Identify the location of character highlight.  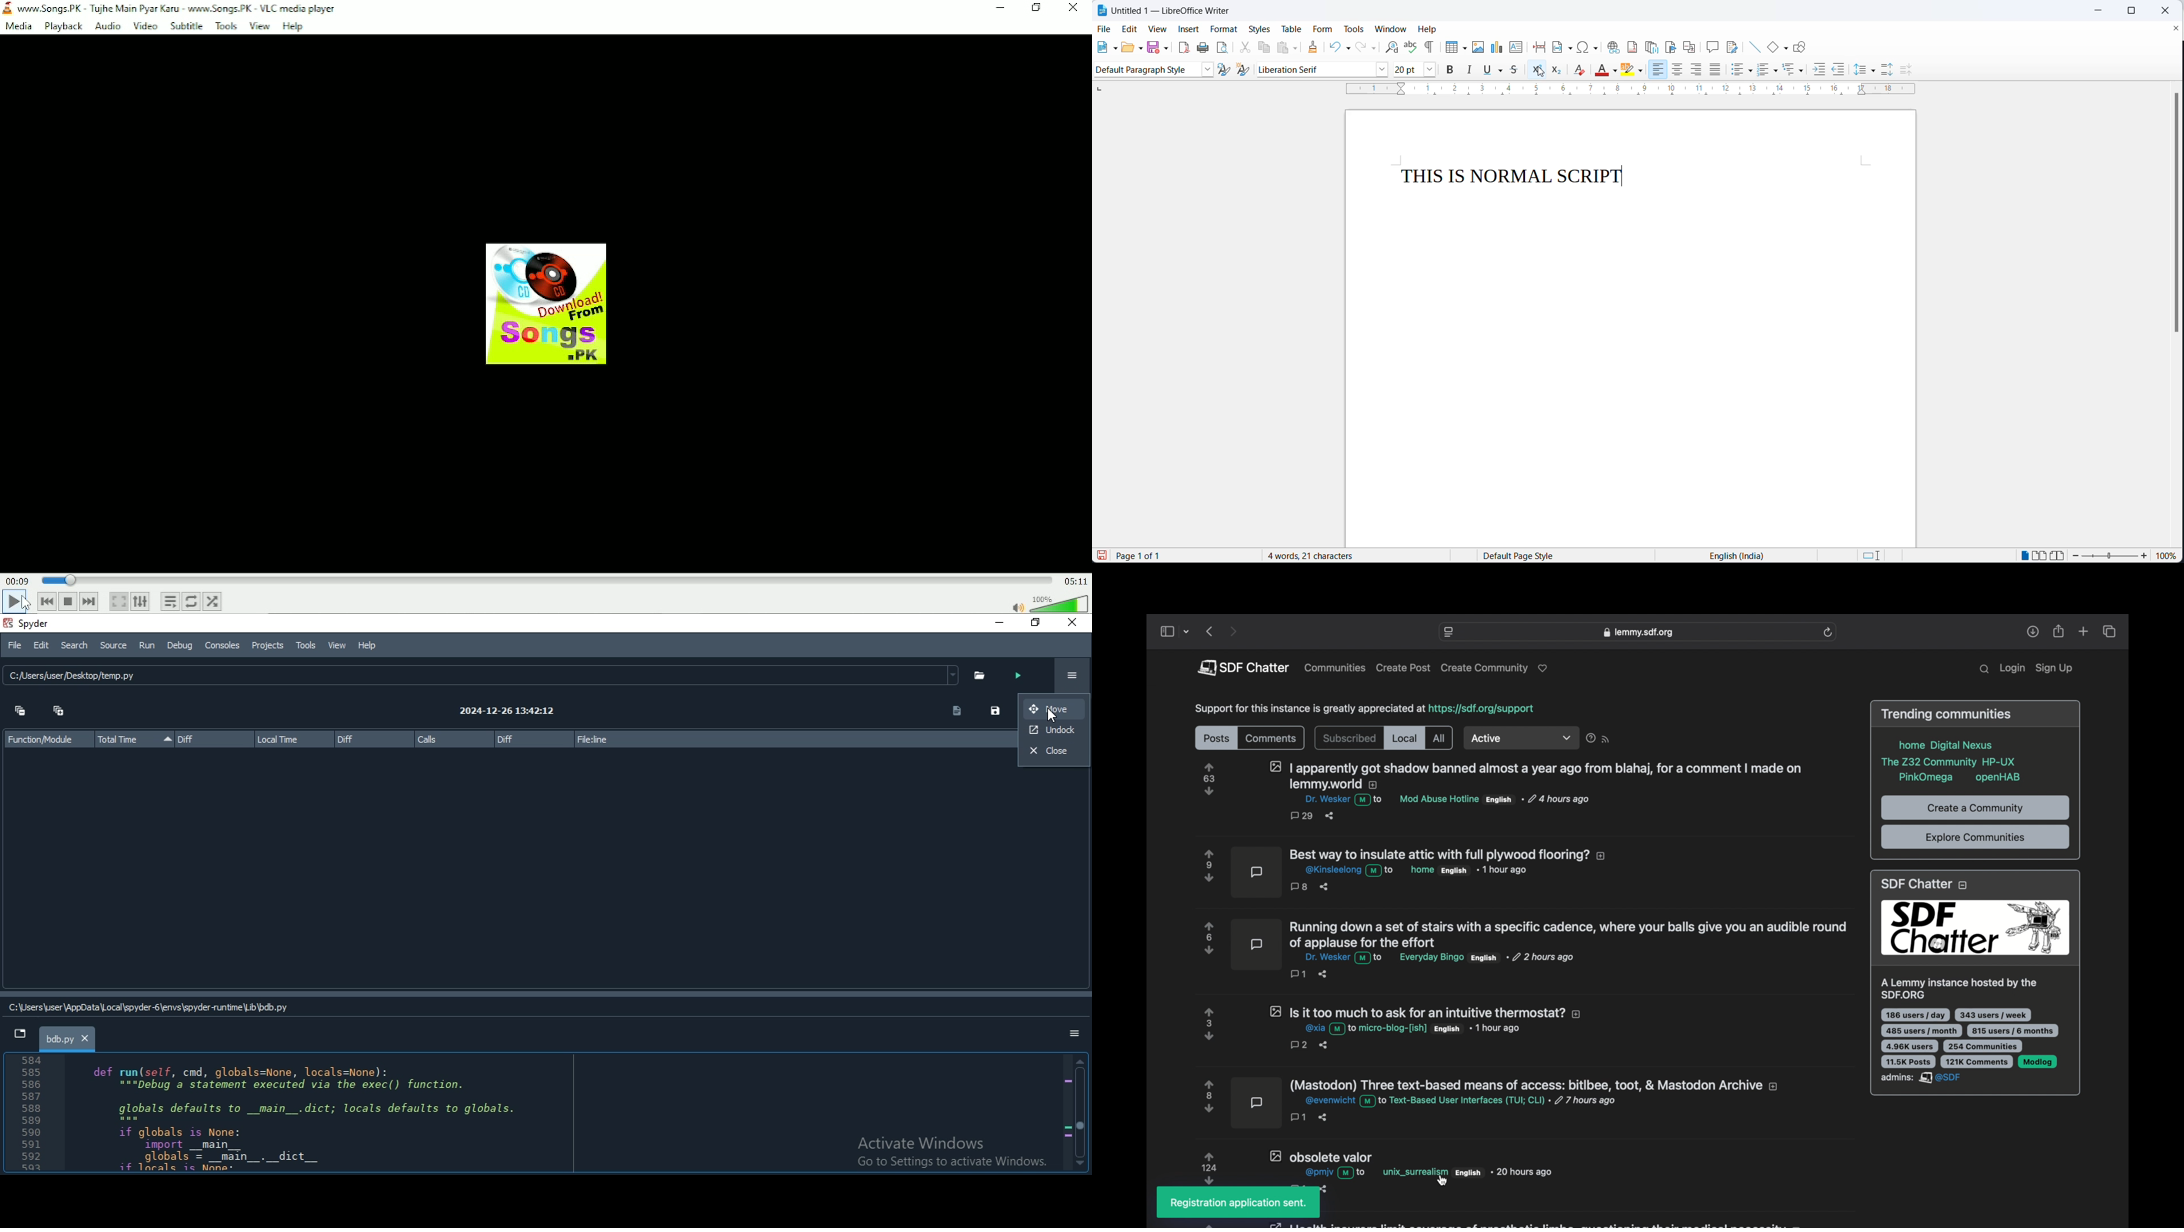
(1629, 69).